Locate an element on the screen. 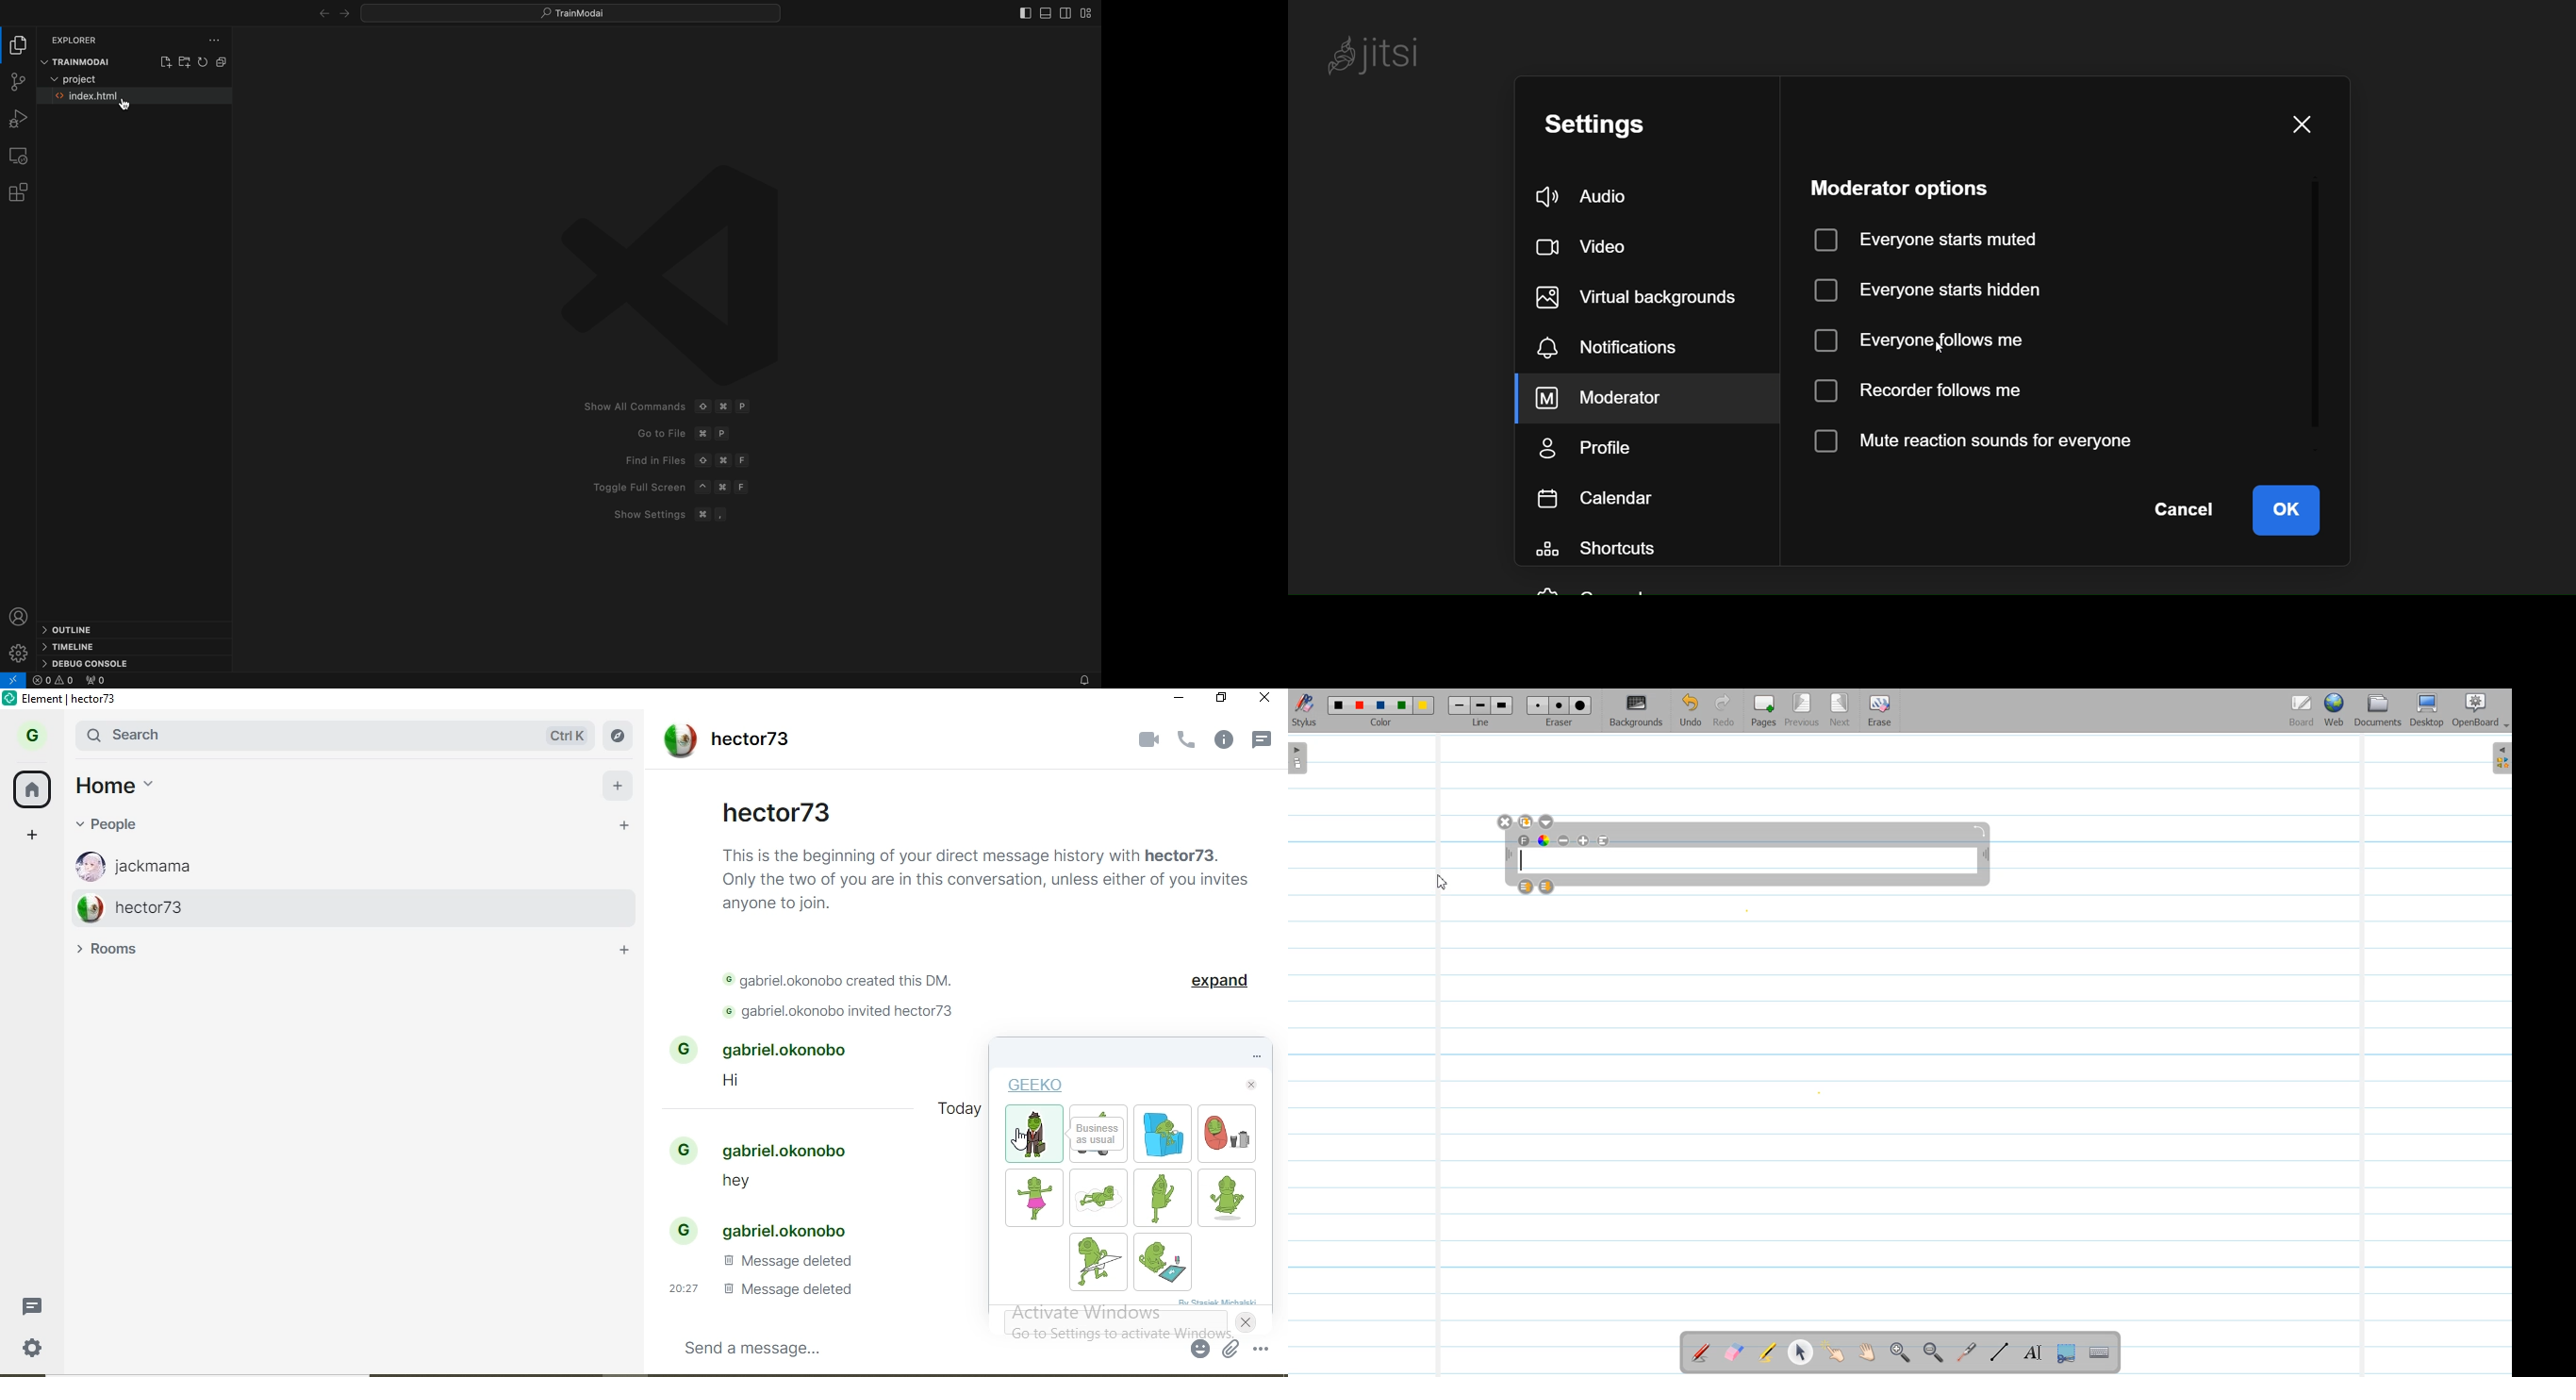 This screenshot has height=1400, width=2576. info is located at coordinates (1227, 740).